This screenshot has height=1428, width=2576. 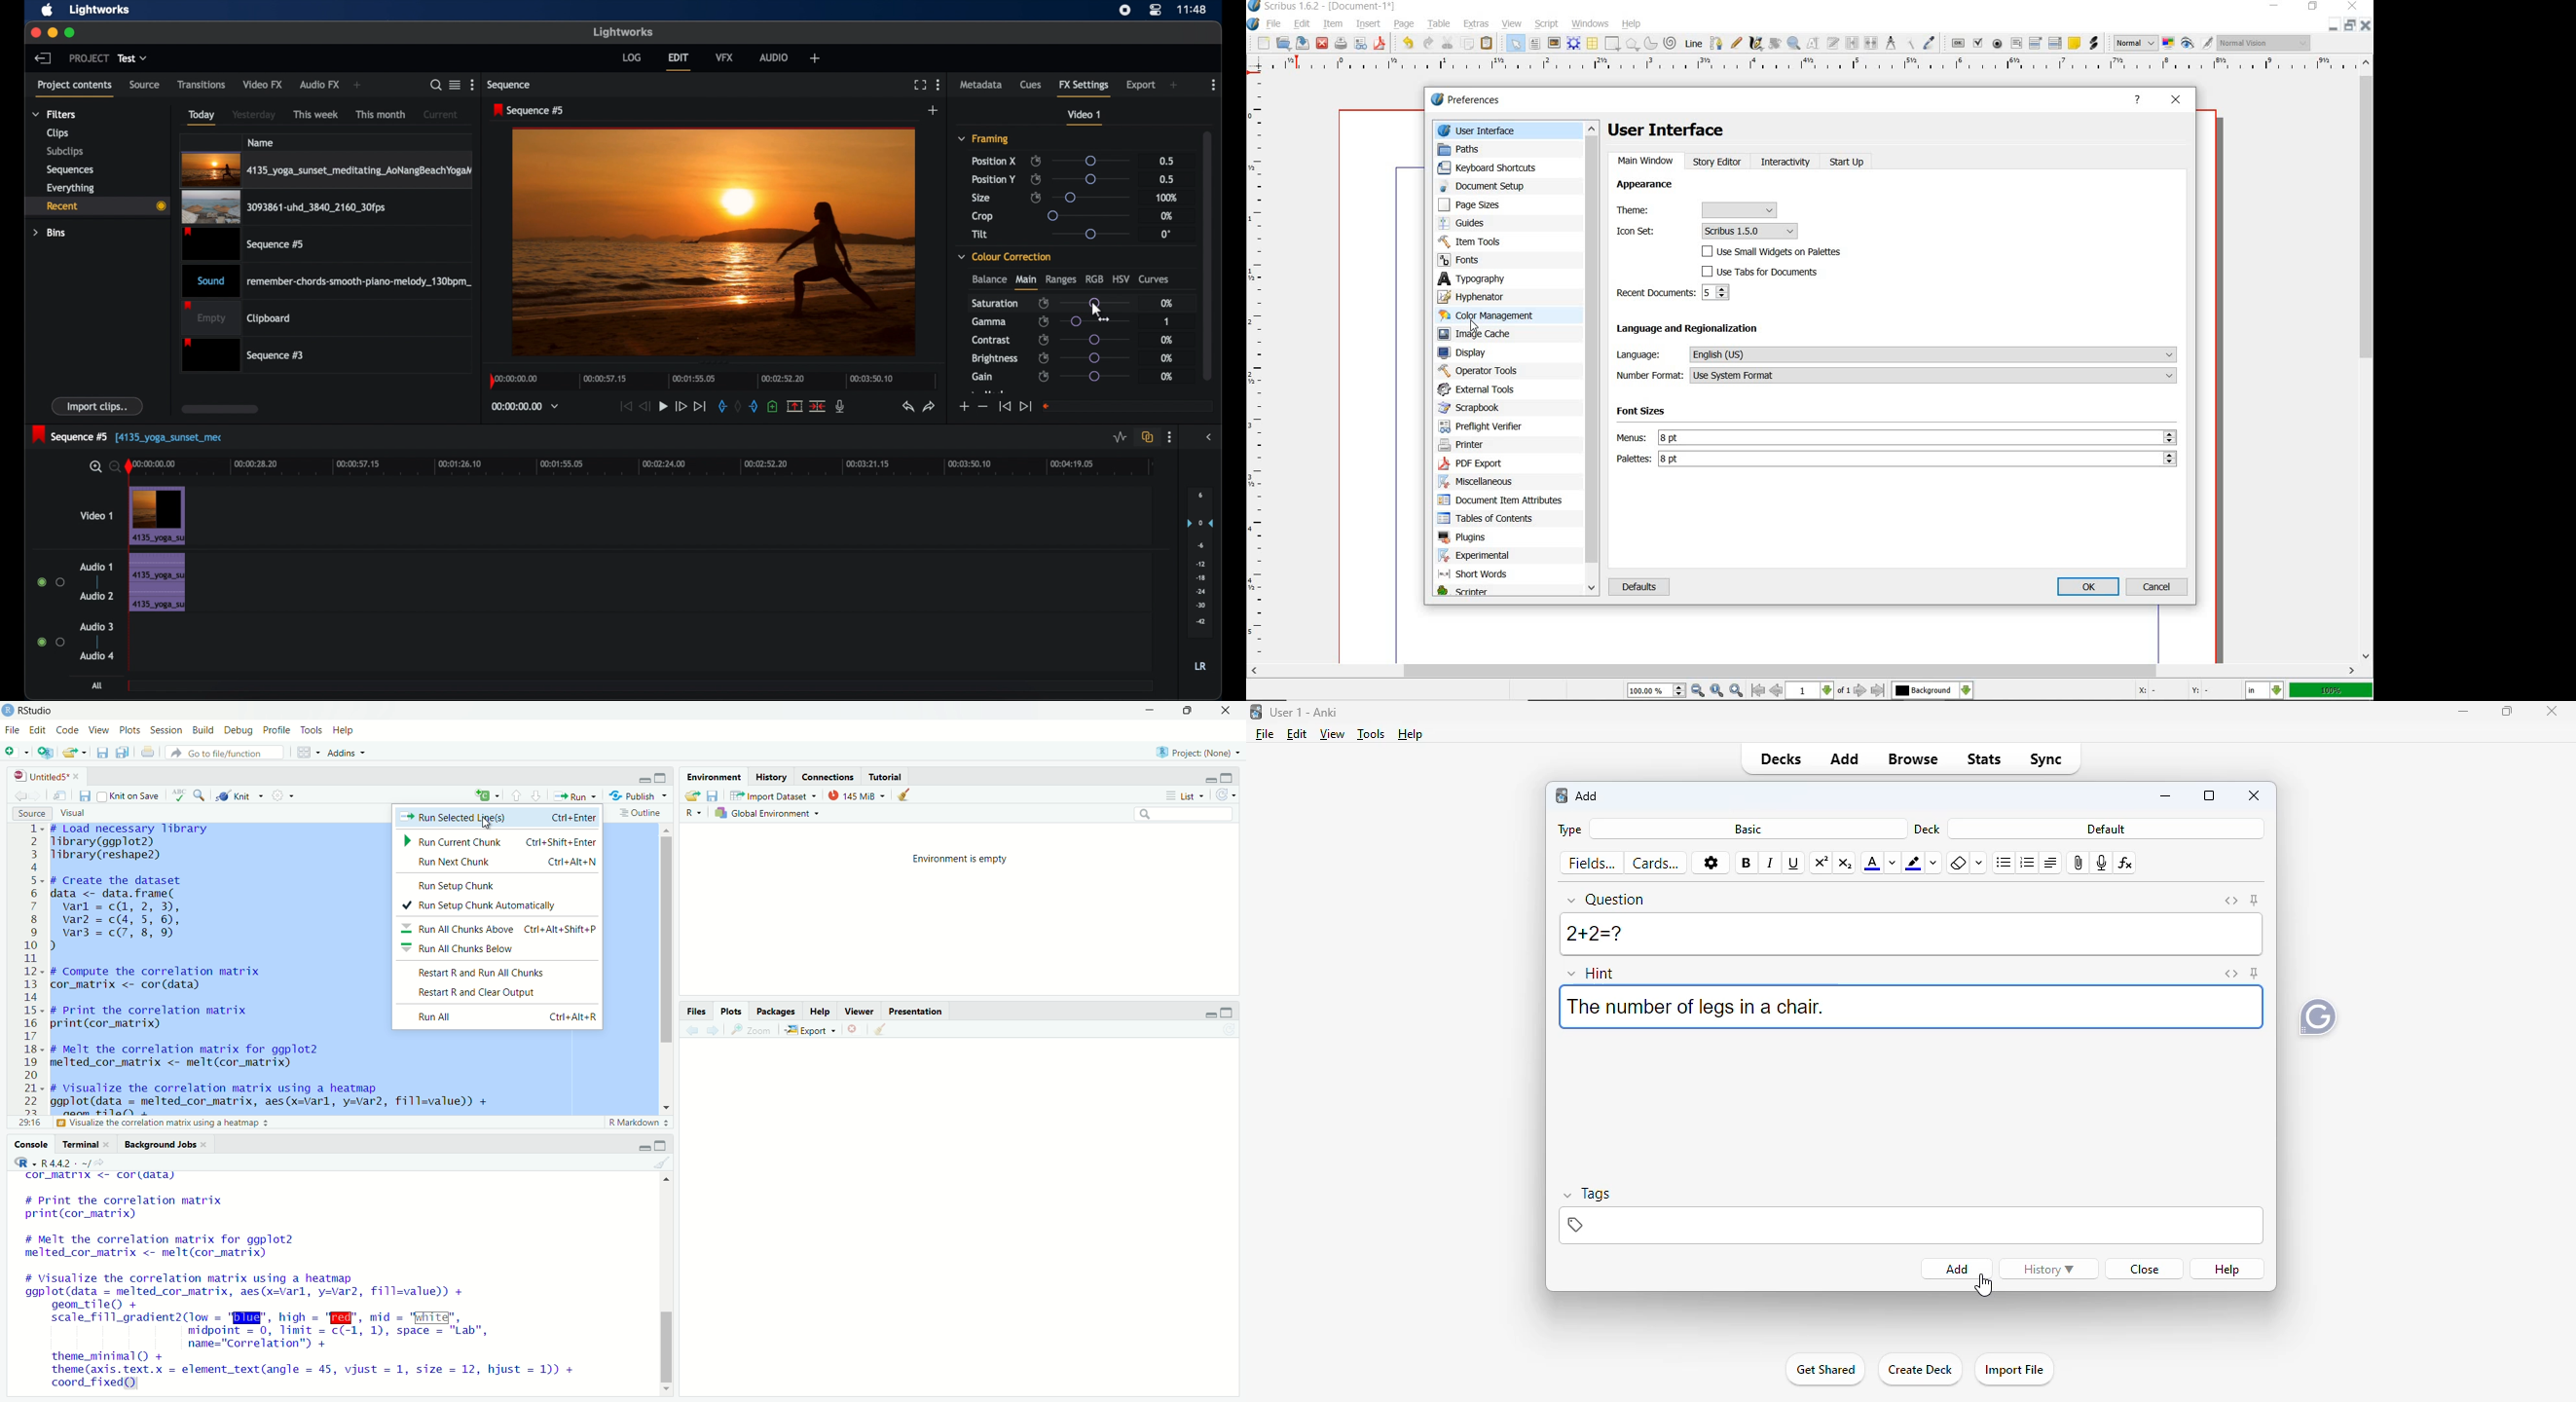 I want to click on pdf check box, so click(x=1977, y=43).